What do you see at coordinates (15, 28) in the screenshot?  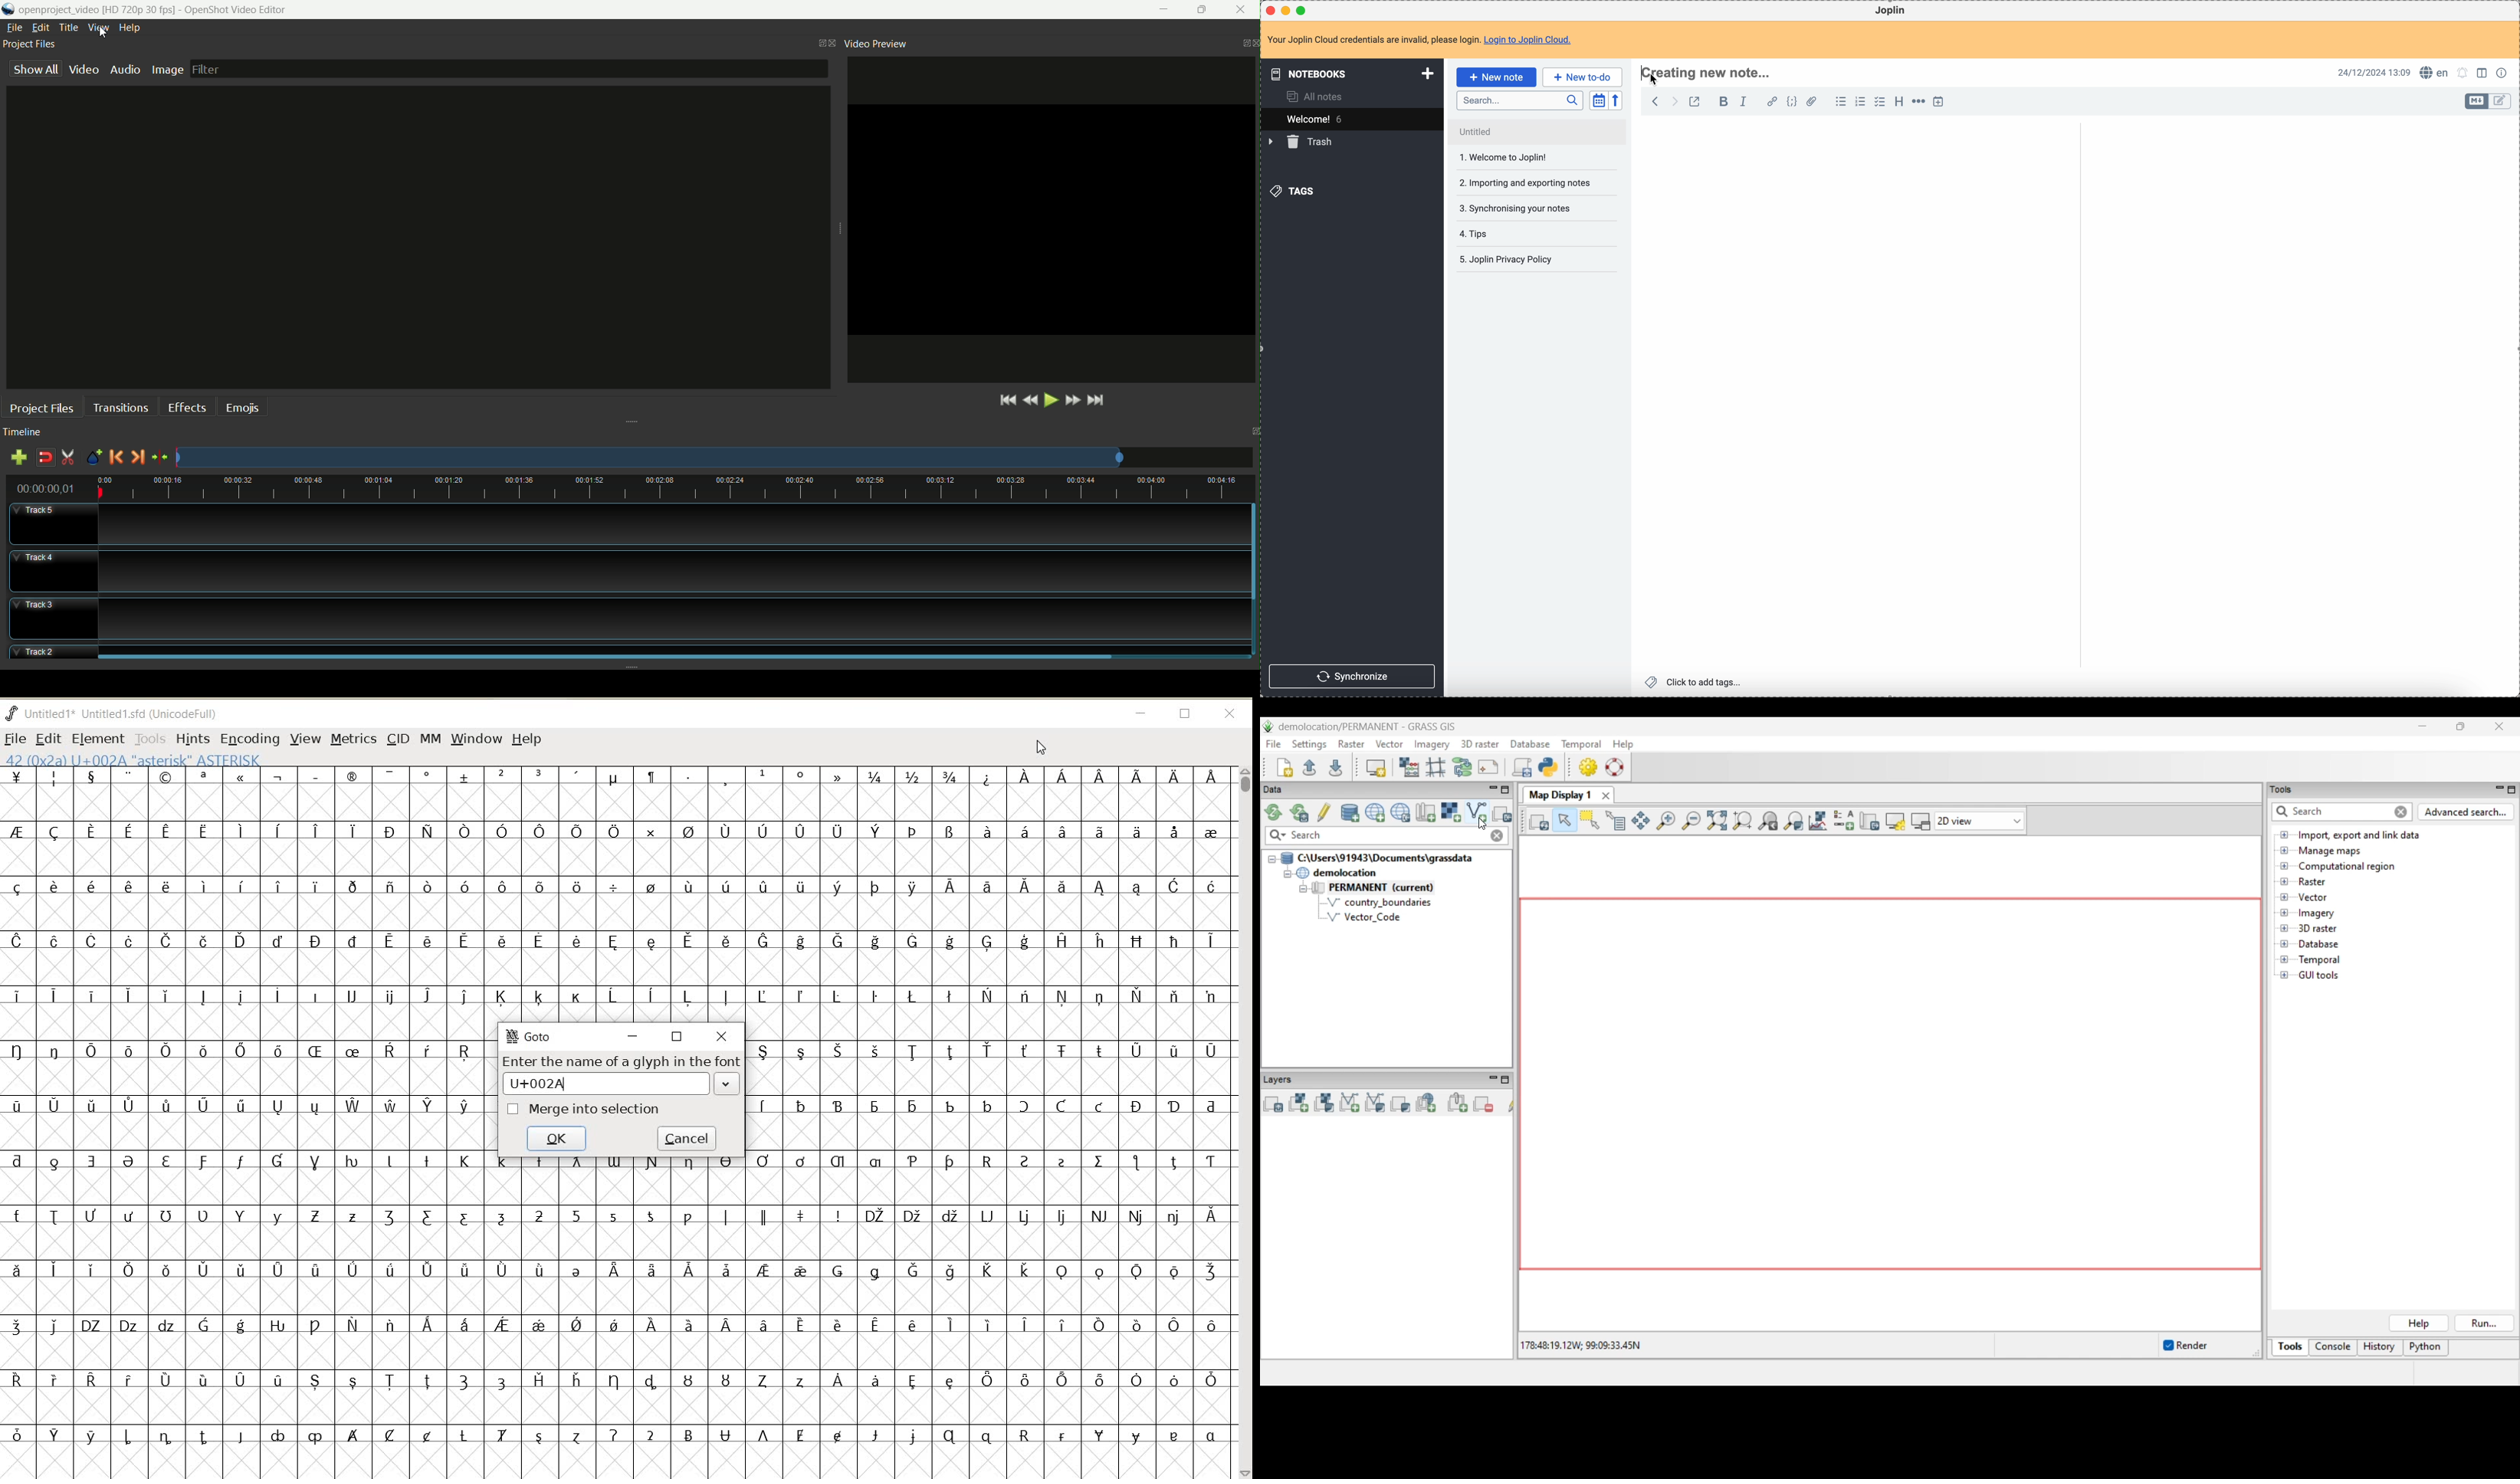 I see `file` at bounding box center [15, 28].